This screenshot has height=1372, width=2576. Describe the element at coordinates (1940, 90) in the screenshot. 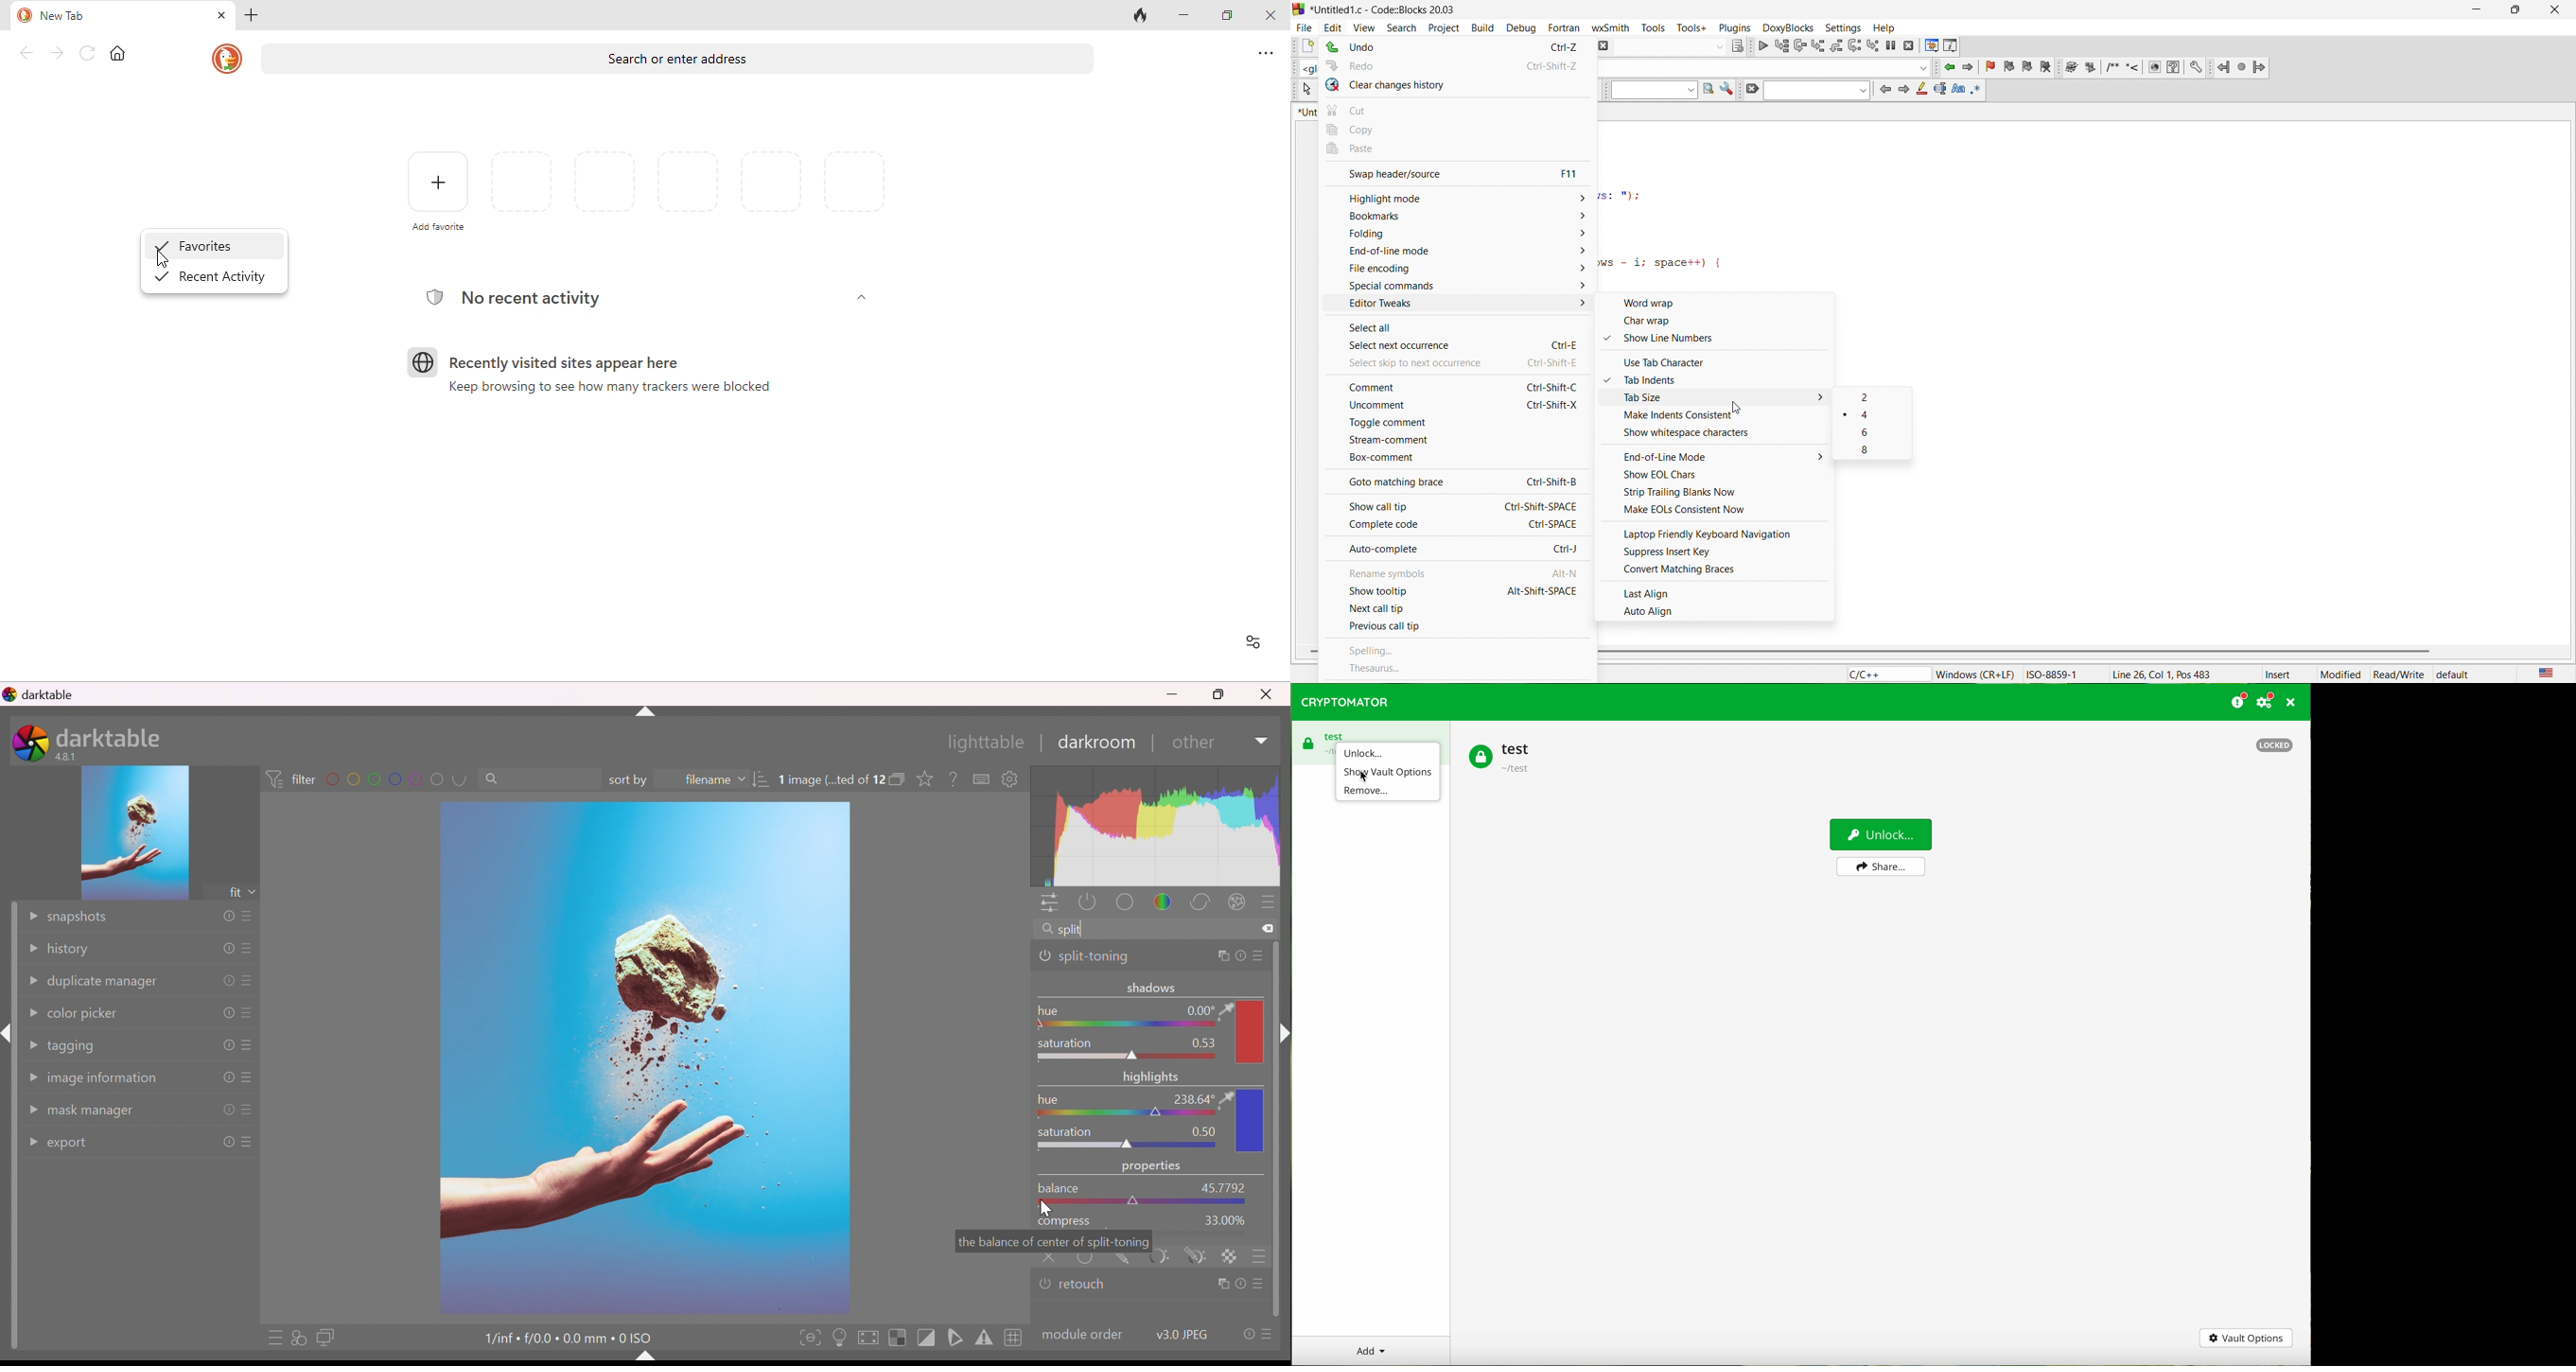

I see `icon` at that location.